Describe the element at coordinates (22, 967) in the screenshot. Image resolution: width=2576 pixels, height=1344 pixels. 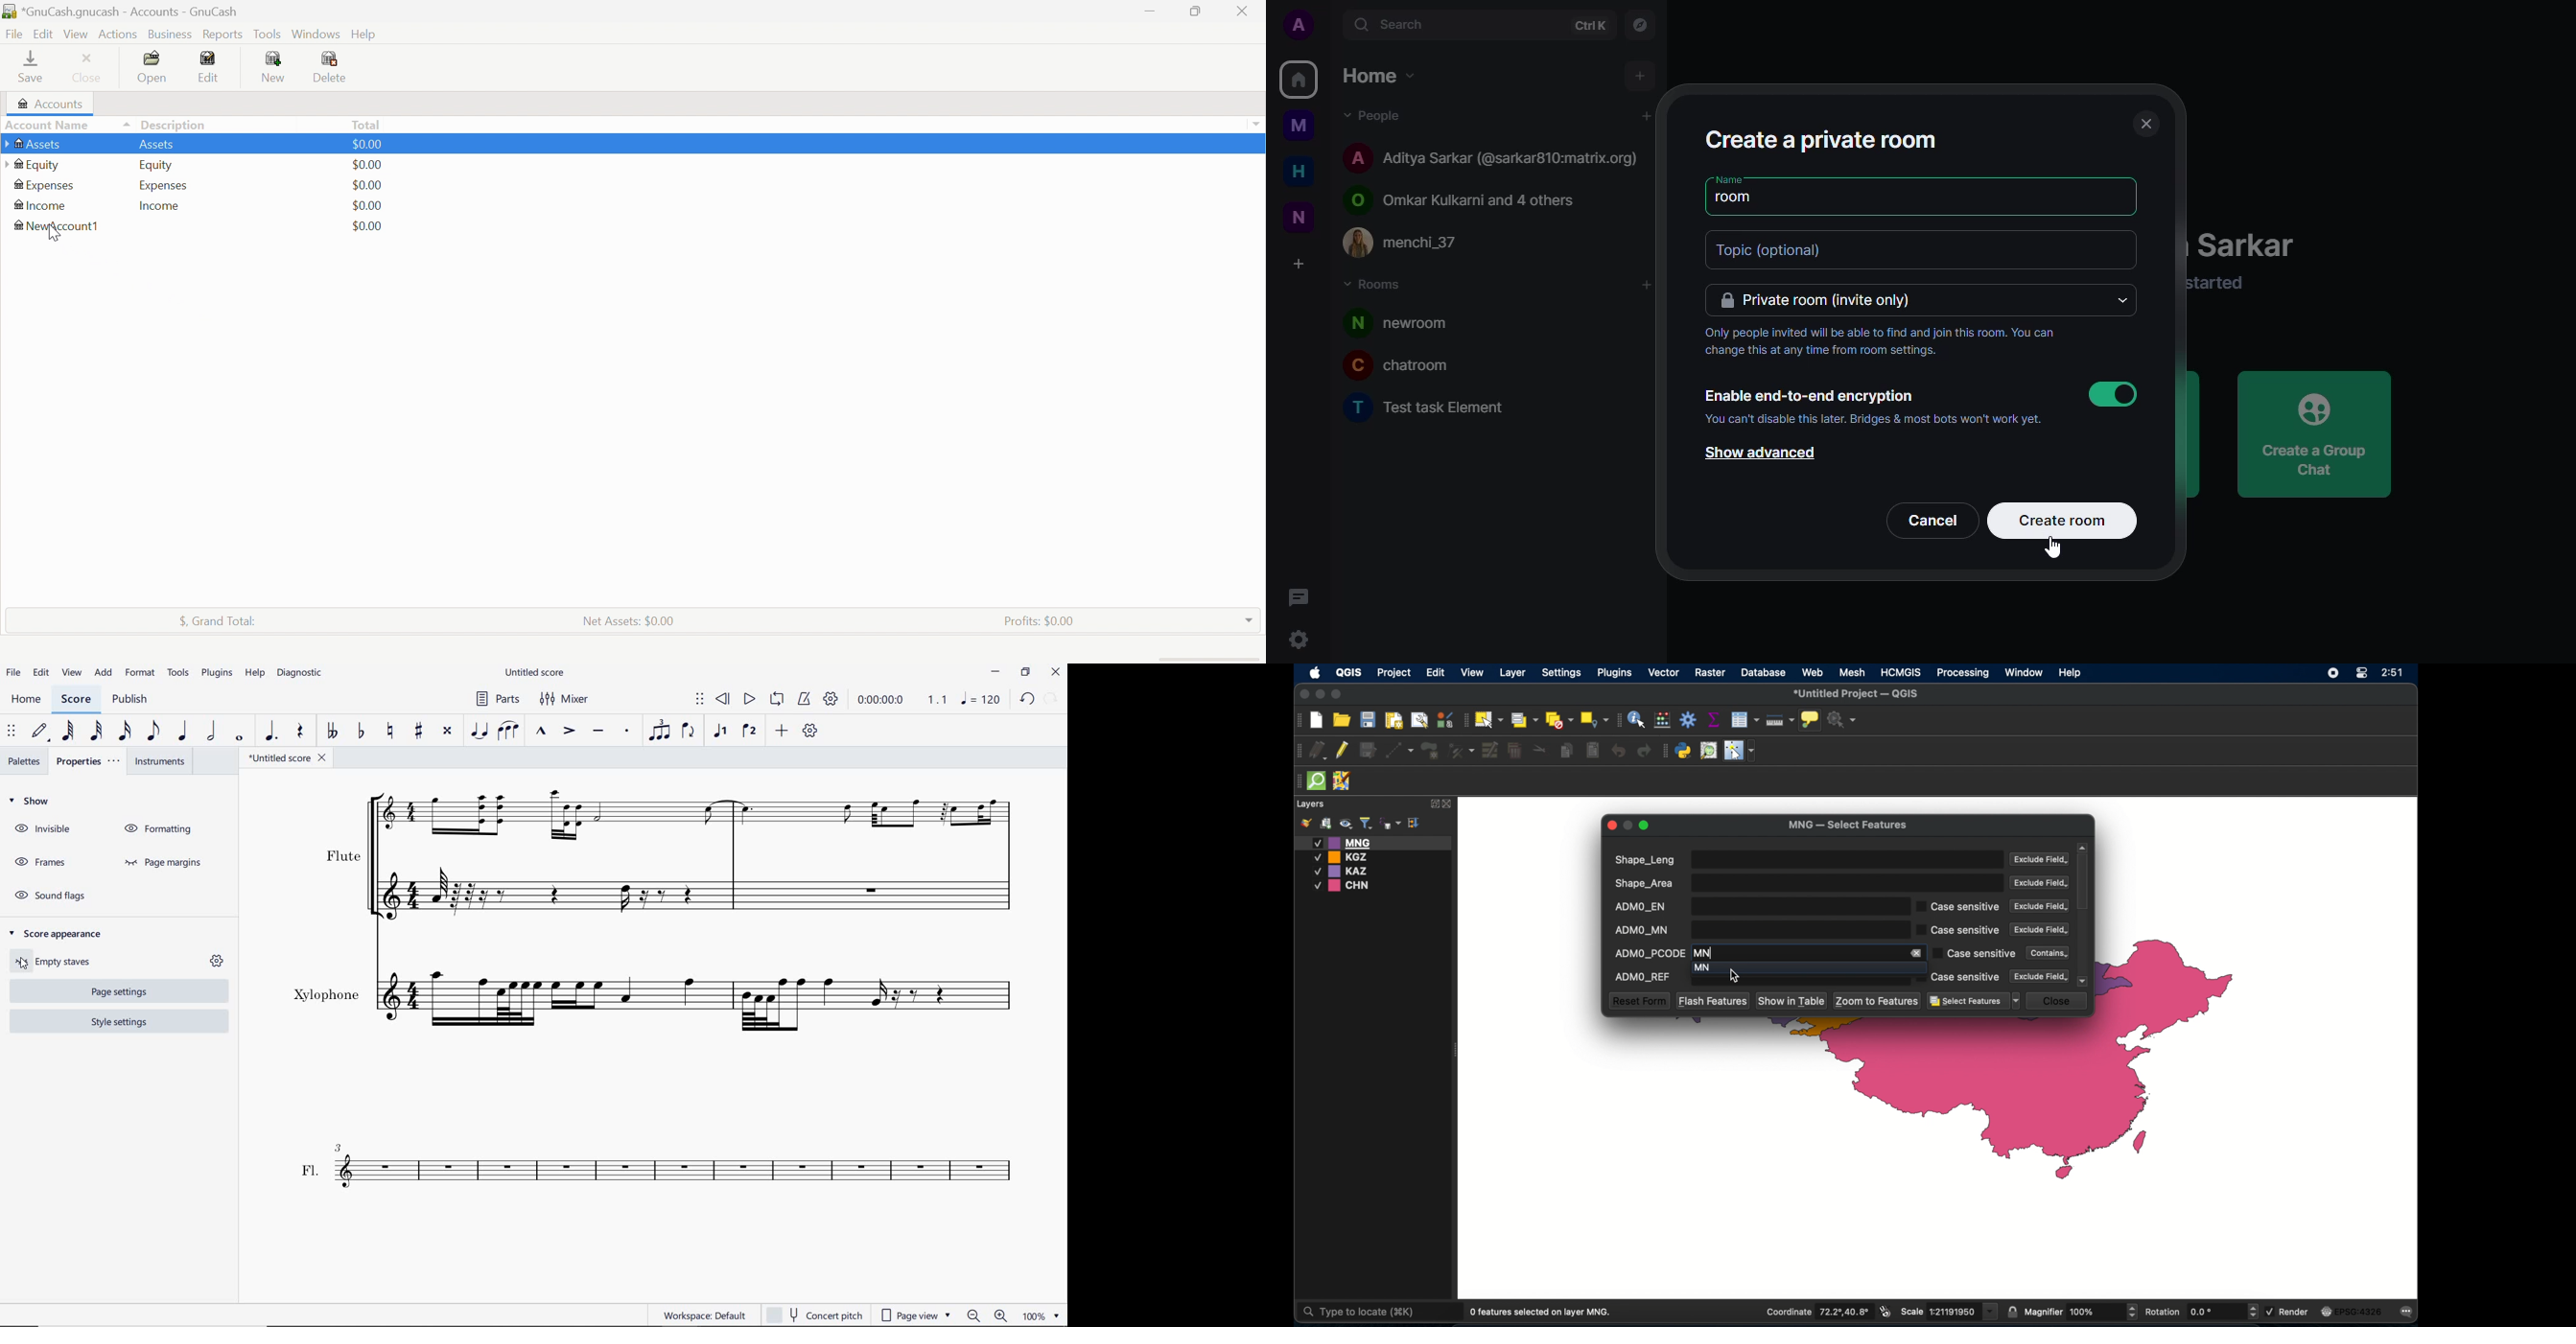
I see `cursor` at that location.